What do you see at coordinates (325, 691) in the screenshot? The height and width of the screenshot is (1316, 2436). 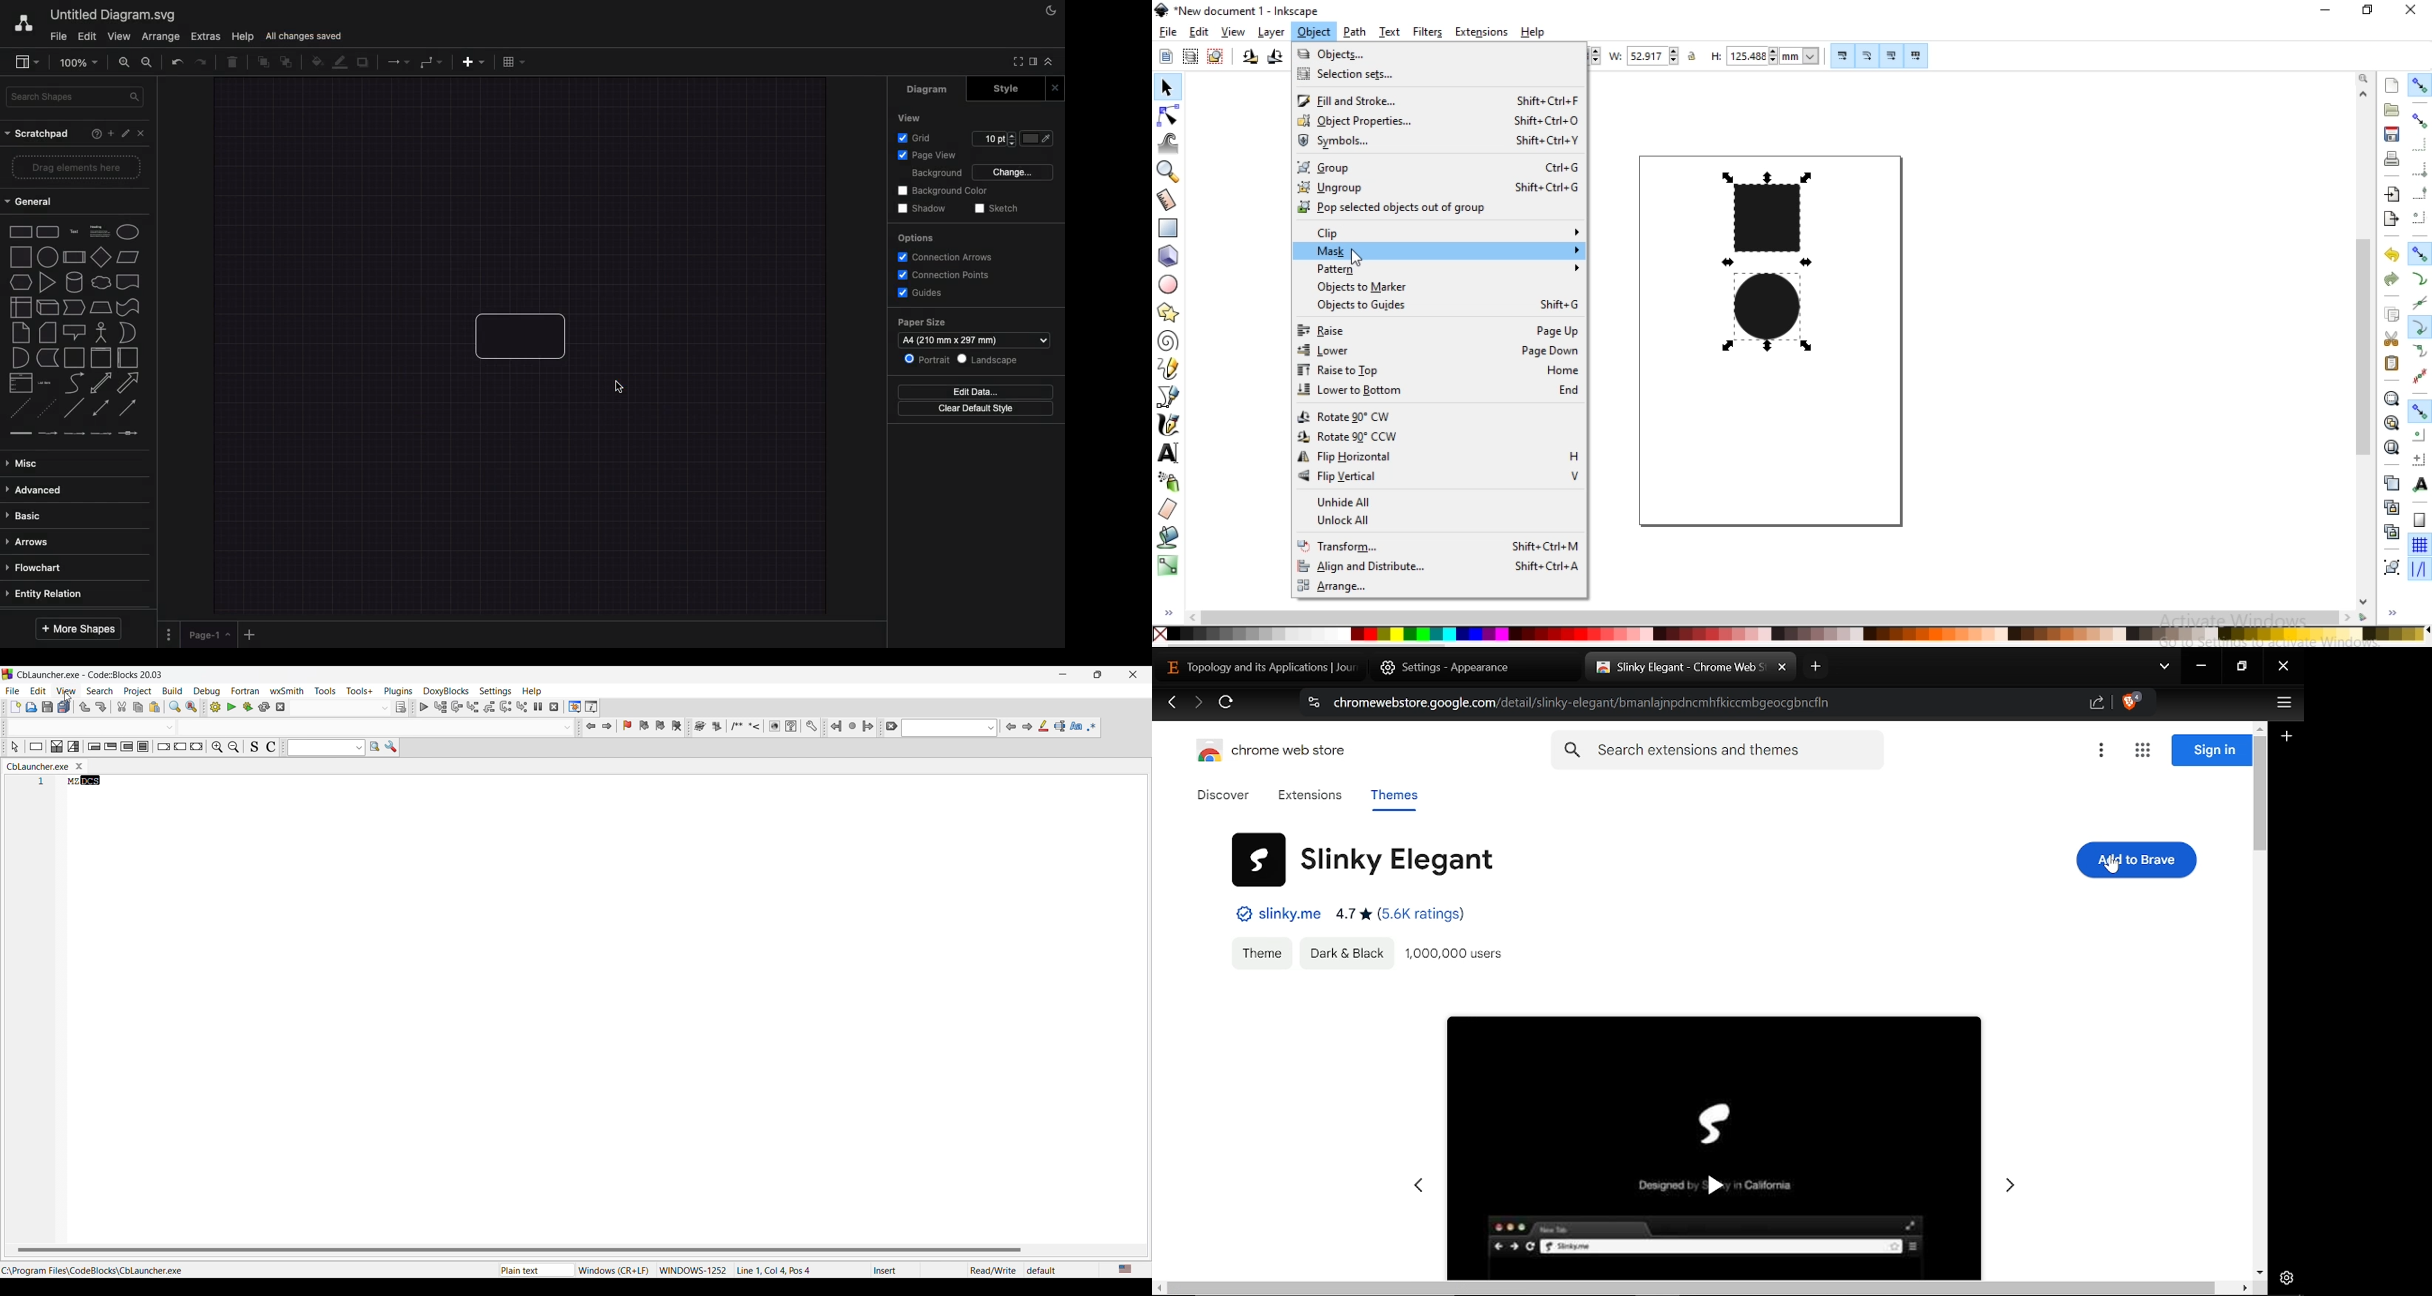 I see `Tools menu` at bounding box center [325, 691].